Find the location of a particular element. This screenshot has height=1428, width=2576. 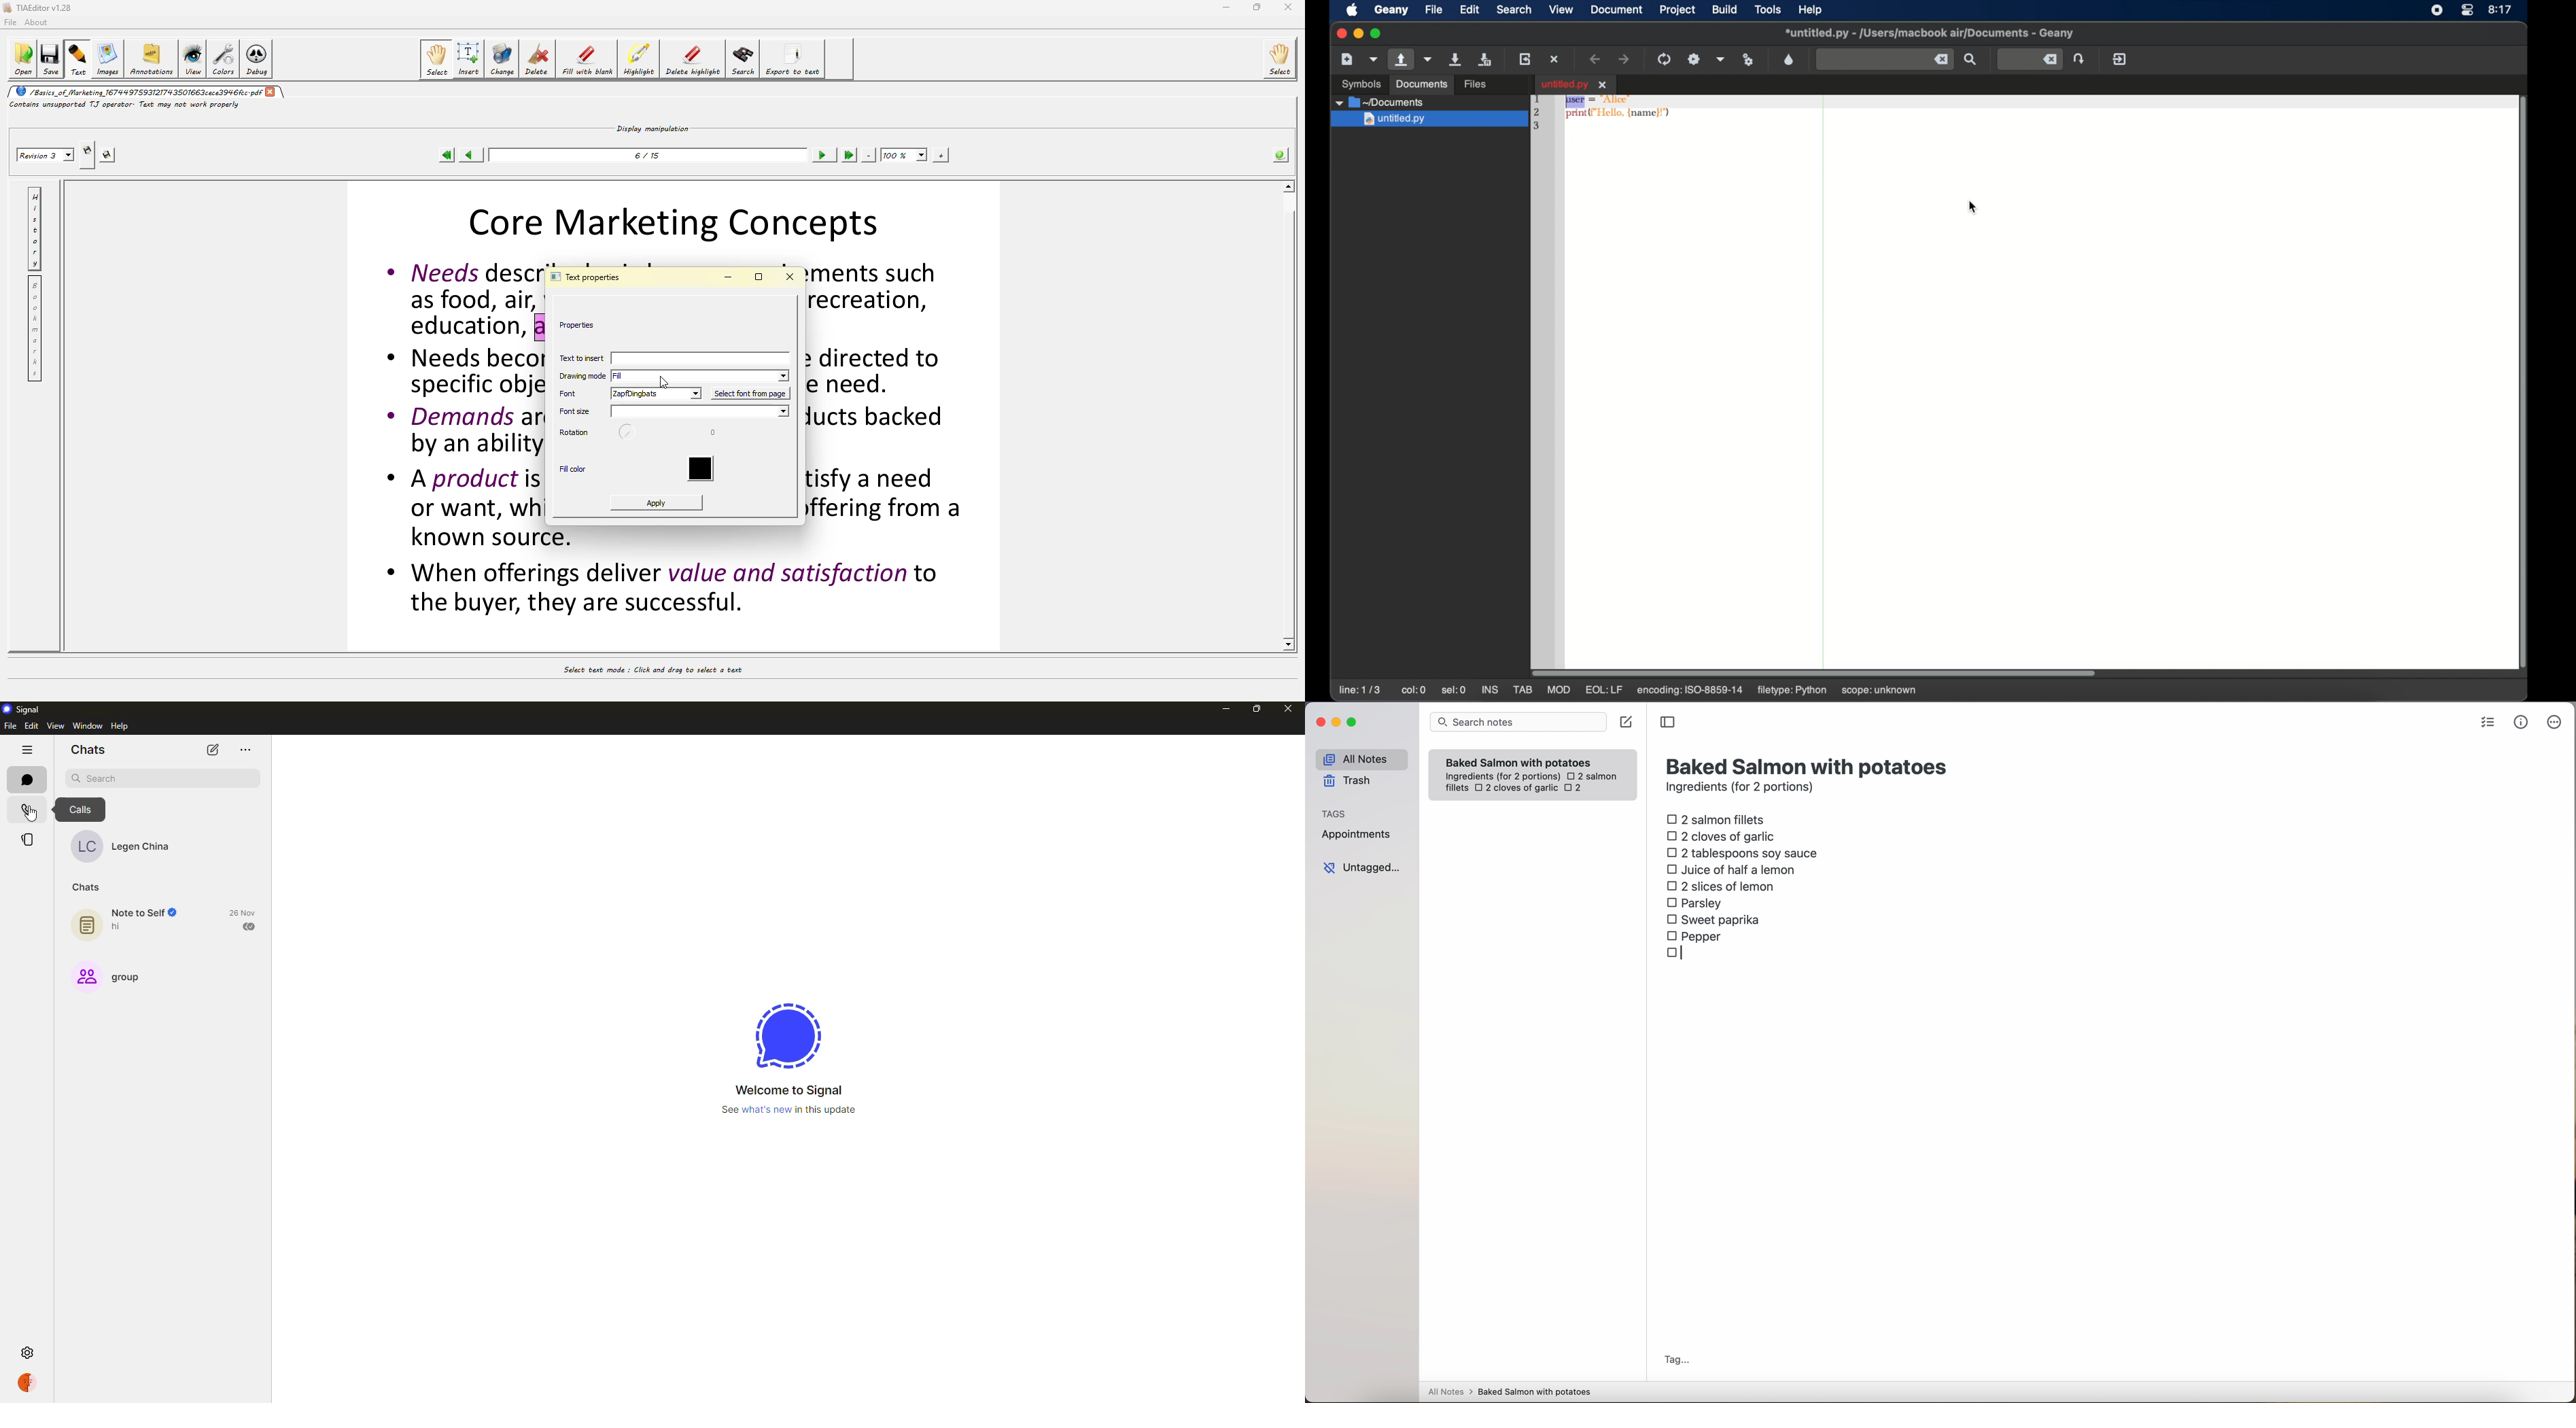

2 tablespoons soy sauce is located at coordinates (1742, 852).